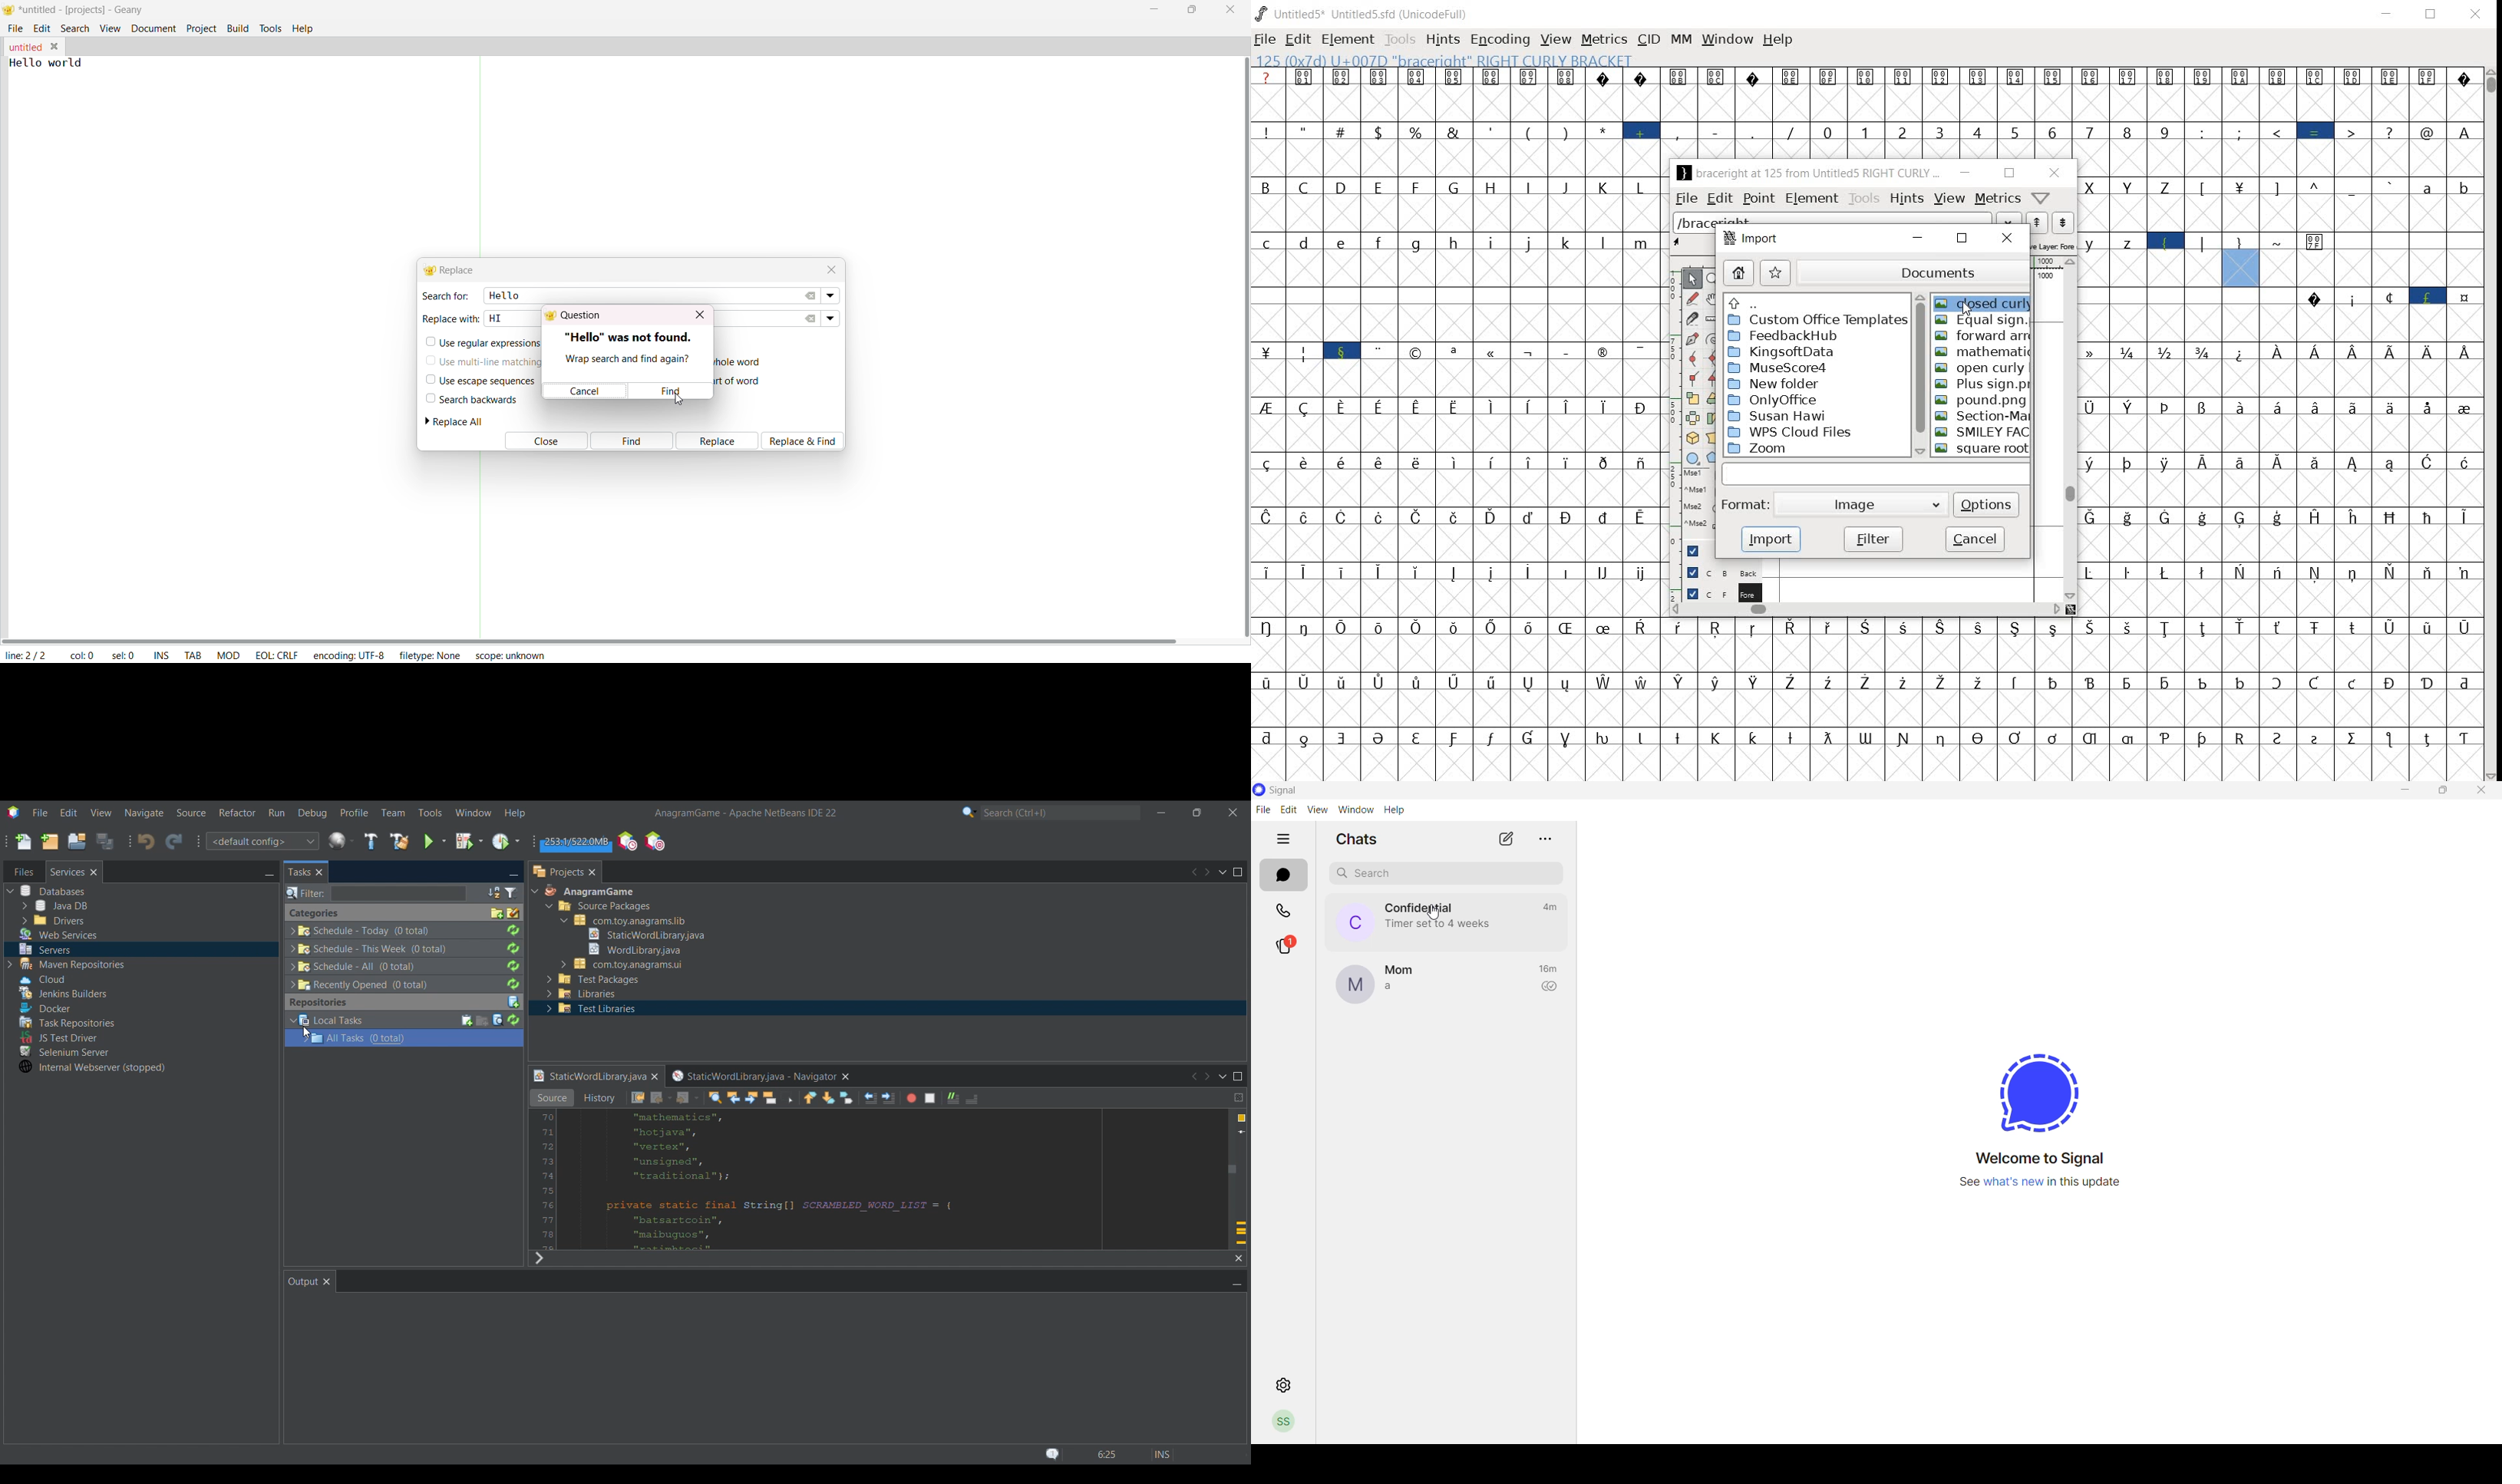  What do you see at coordinates (1317, 810) in the screenshot?
I see `view` at bounding box center [1317, 810].